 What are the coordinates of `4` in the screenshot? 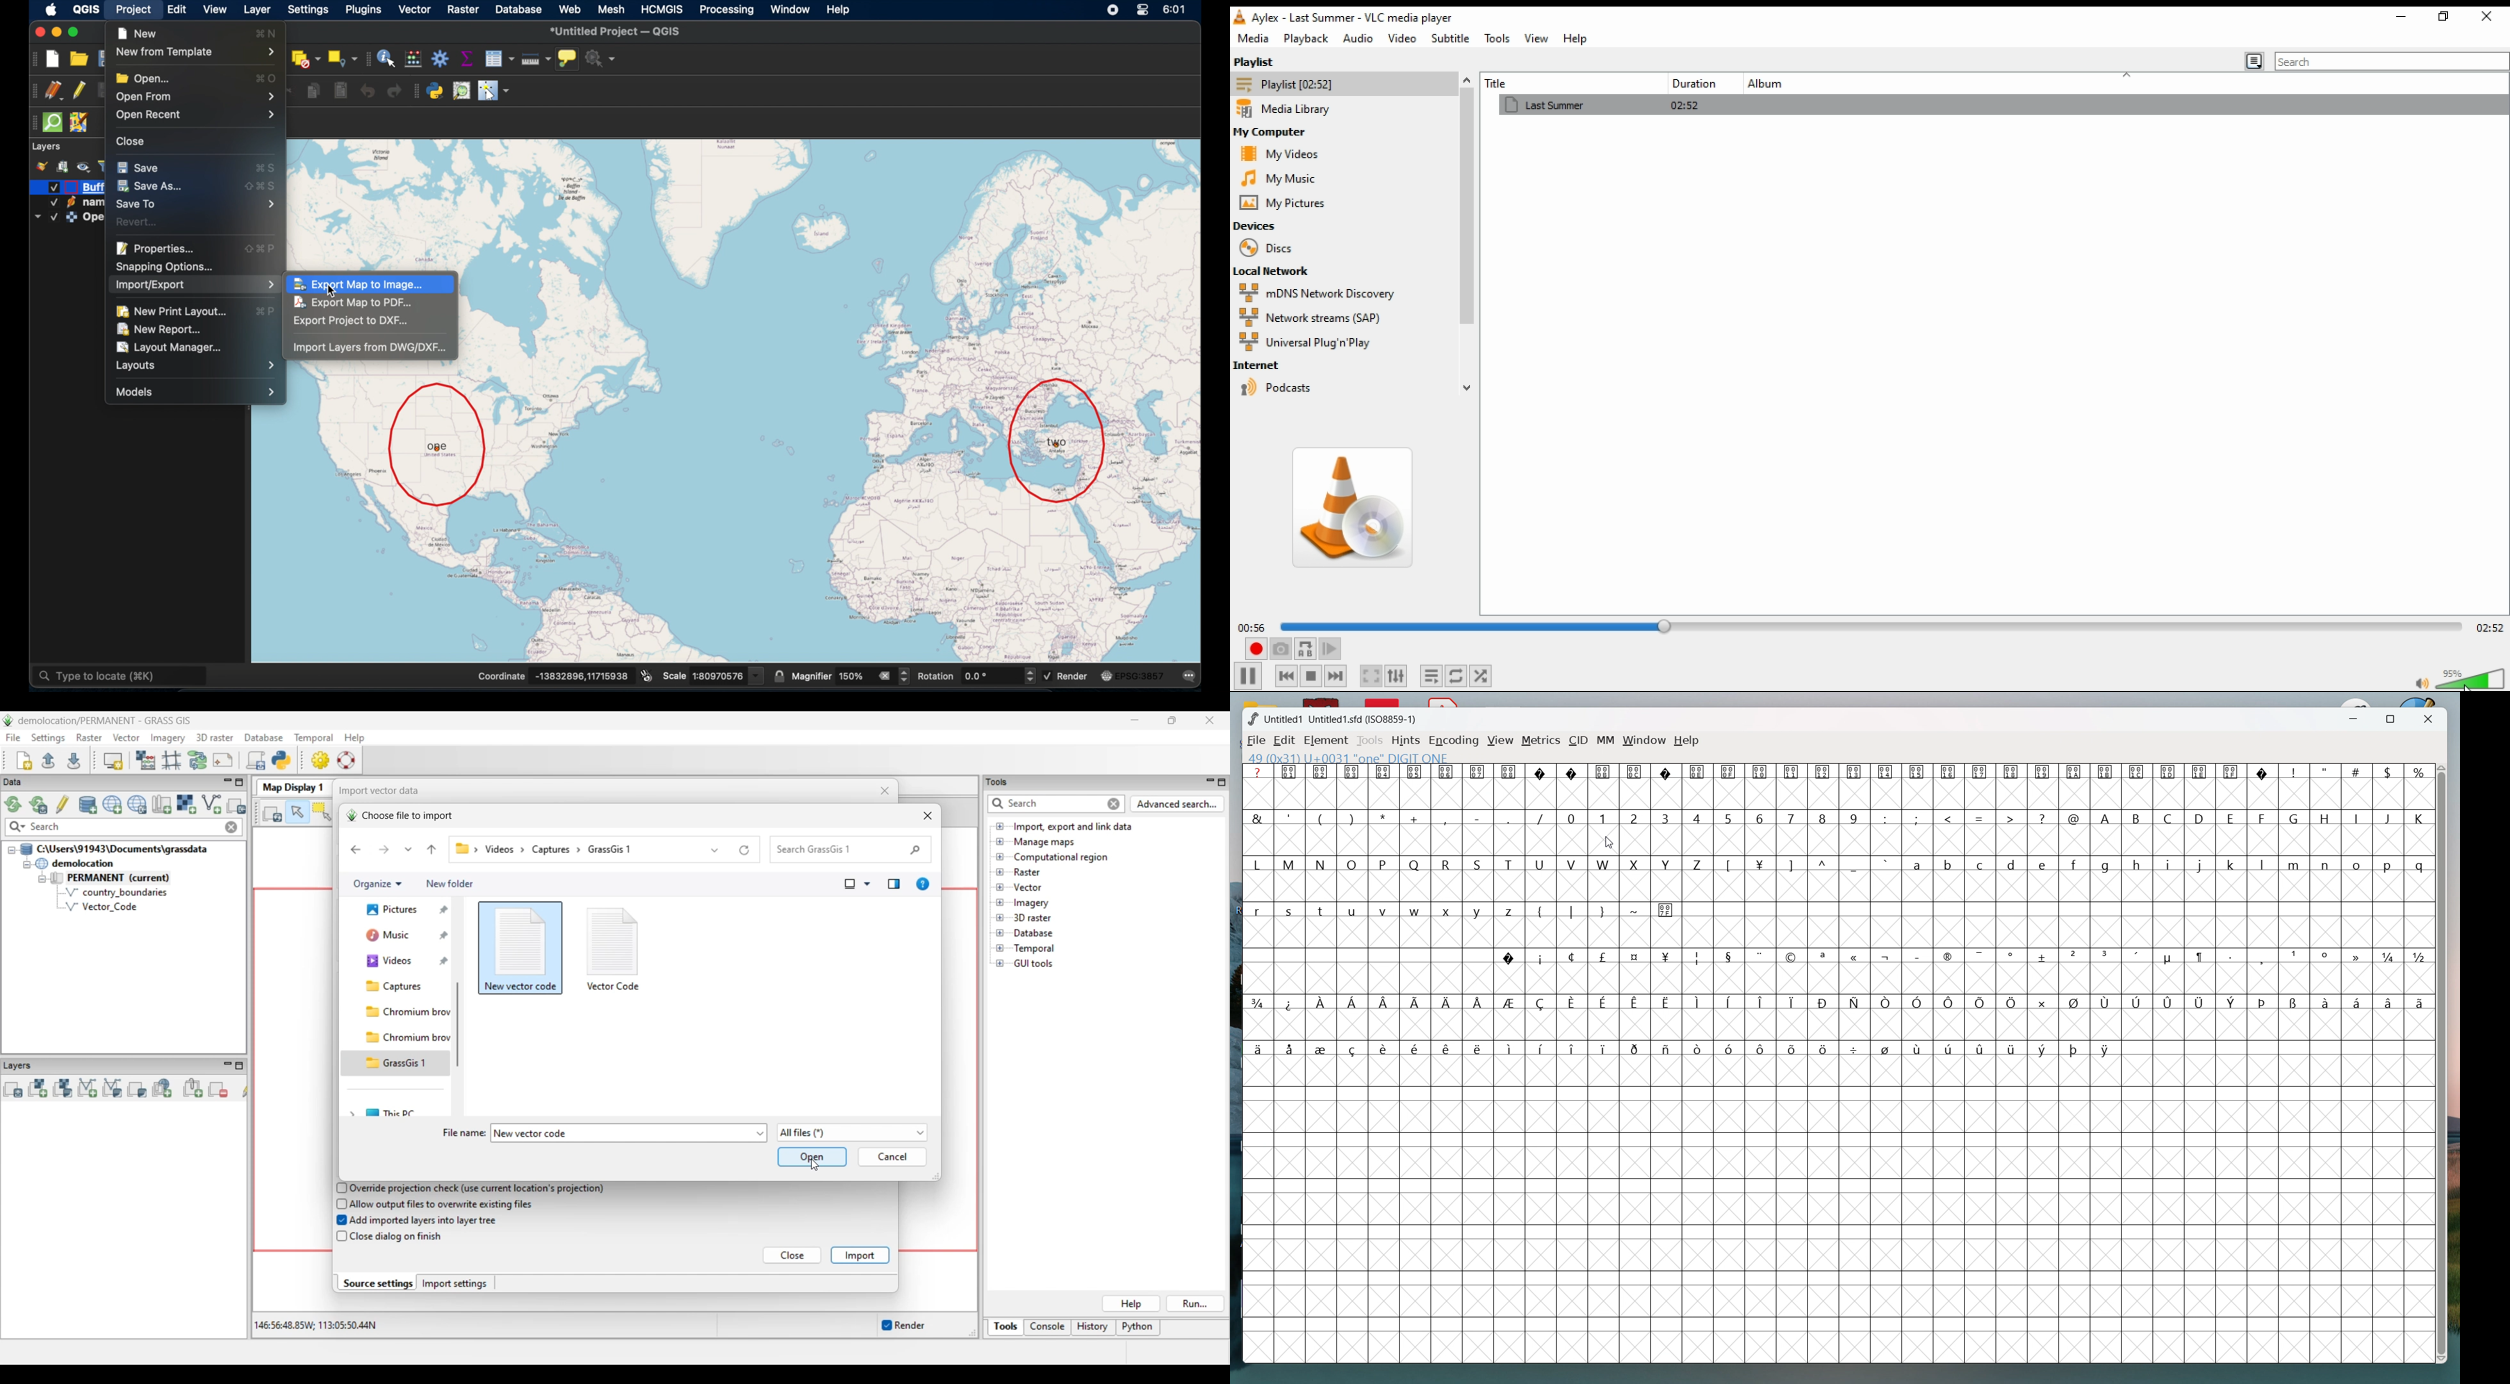 It's located at (1698, 818).